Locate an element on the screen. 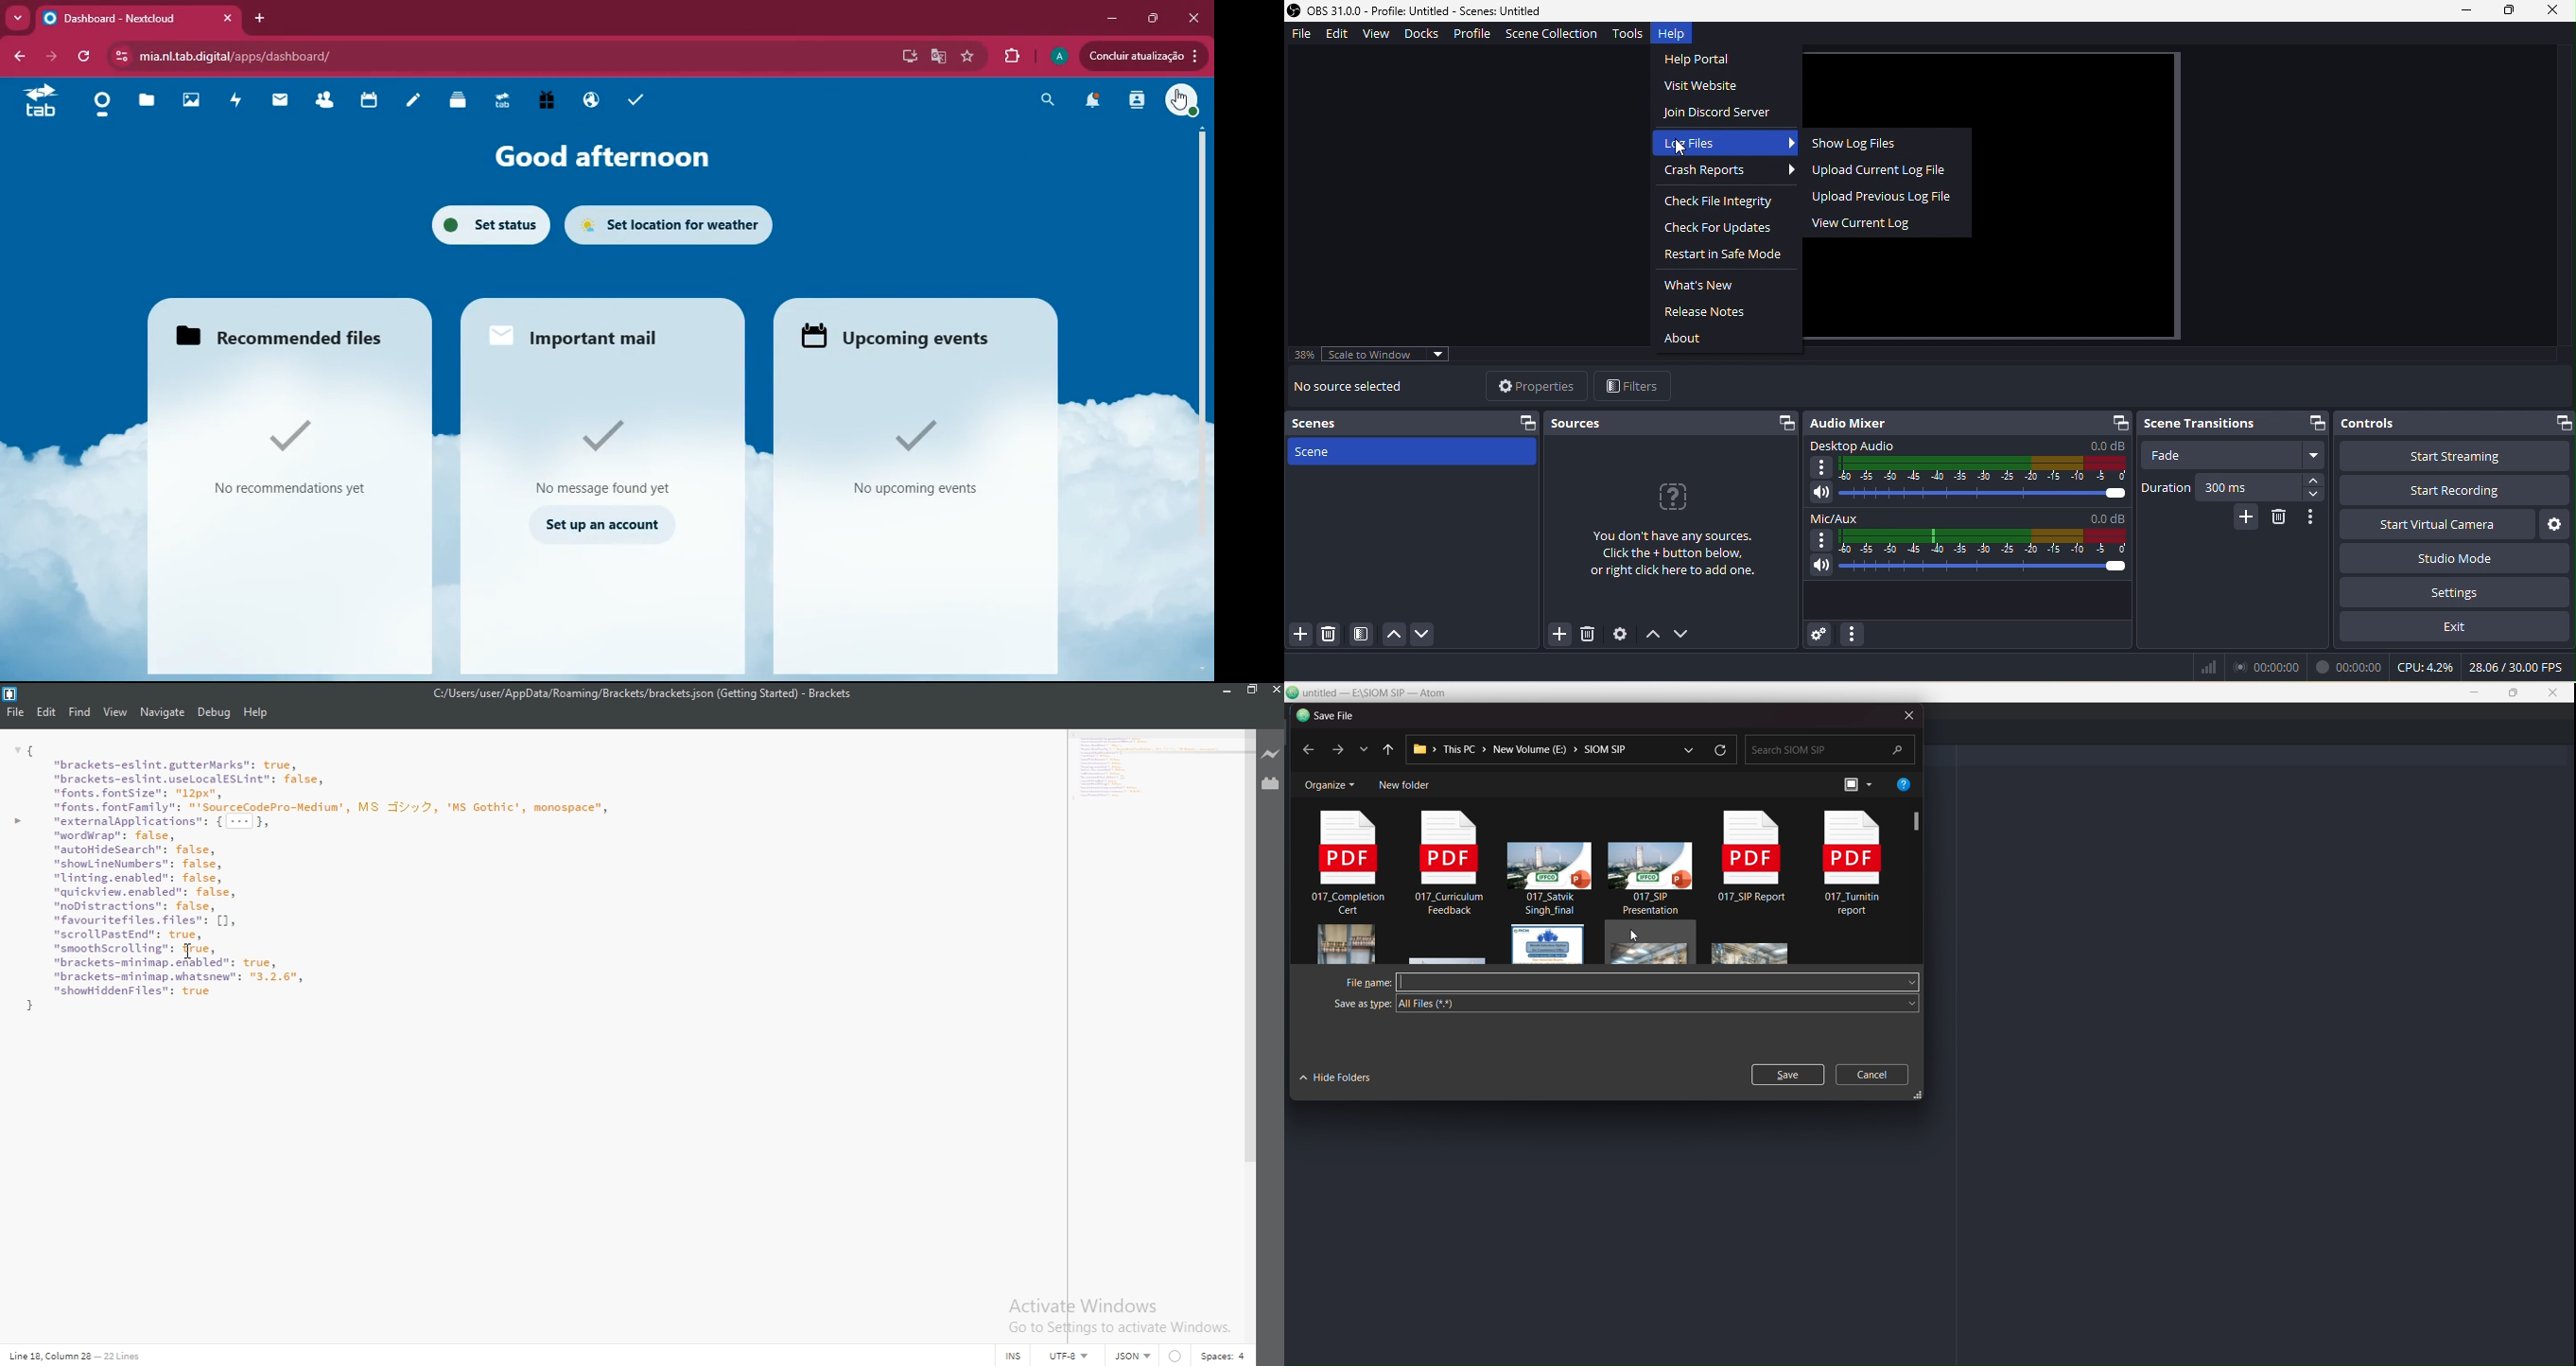 The width and height of the screenshot is (2576, 1372). UTF-8 is located at coordinates (1072, 1357).